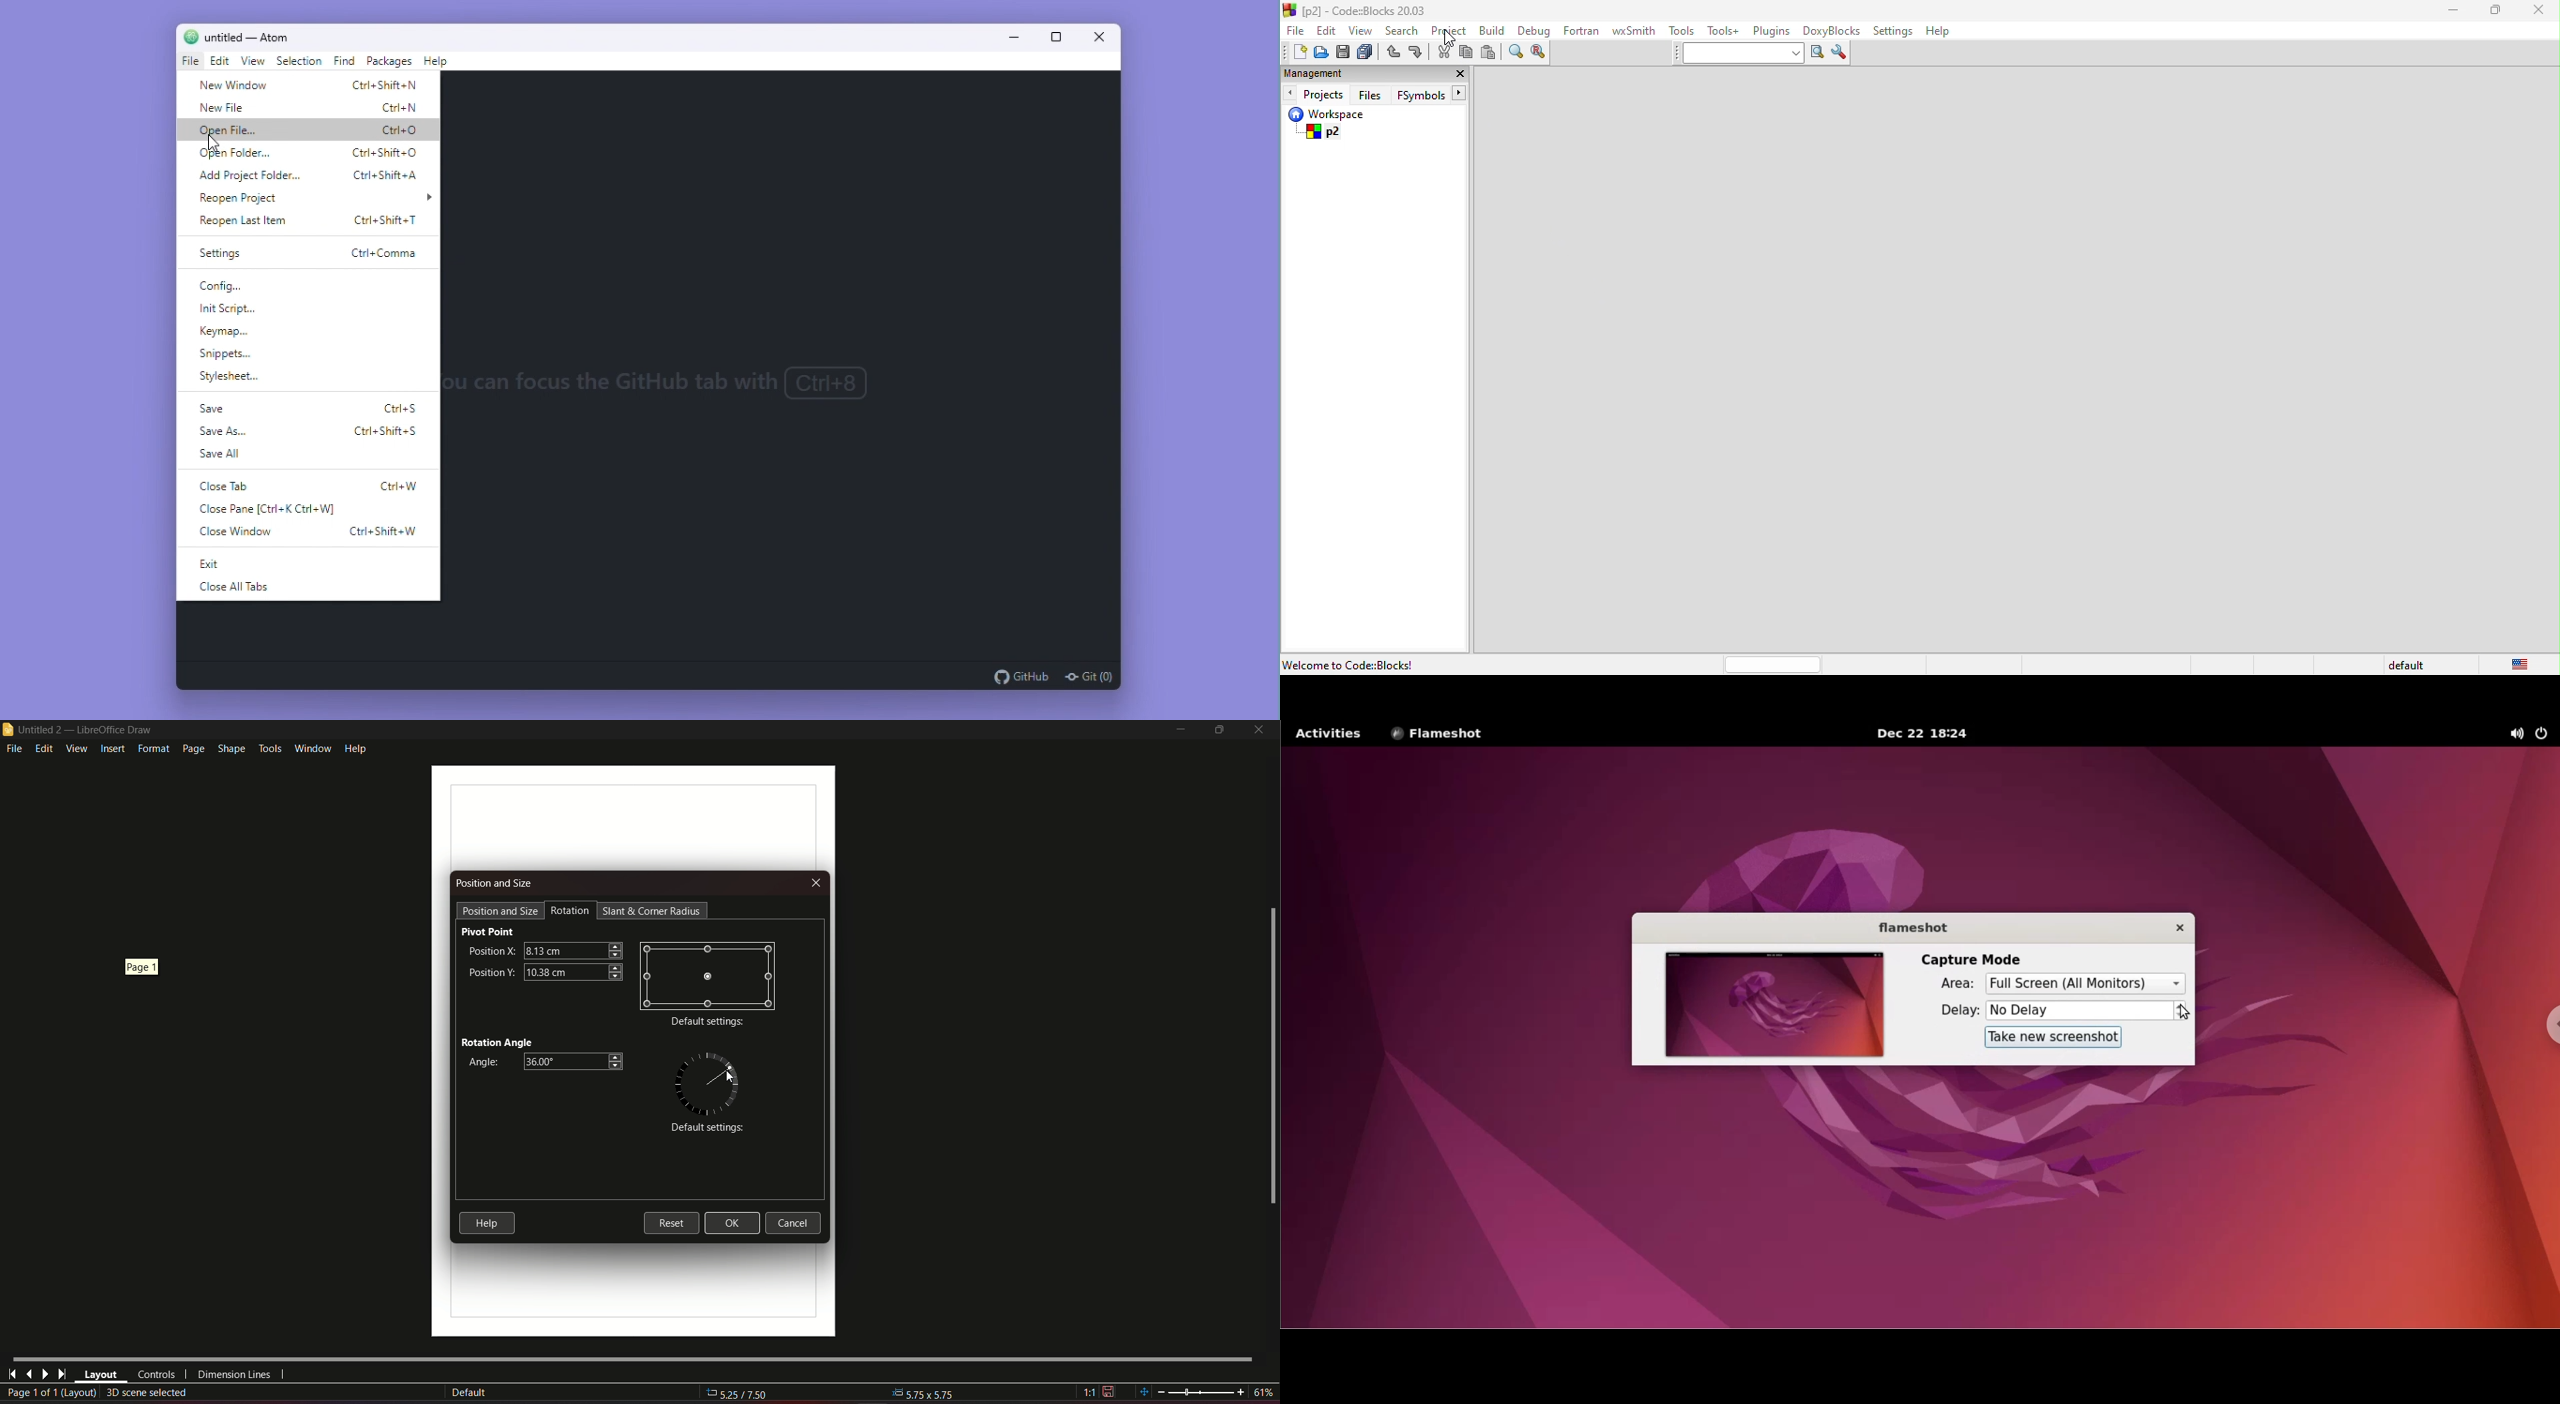 This screenshot has height=1428, width=2576. What do you see at coordinates (495, 883) in the screenshot?
I see `Position and size` at bounding box center [495, 883].